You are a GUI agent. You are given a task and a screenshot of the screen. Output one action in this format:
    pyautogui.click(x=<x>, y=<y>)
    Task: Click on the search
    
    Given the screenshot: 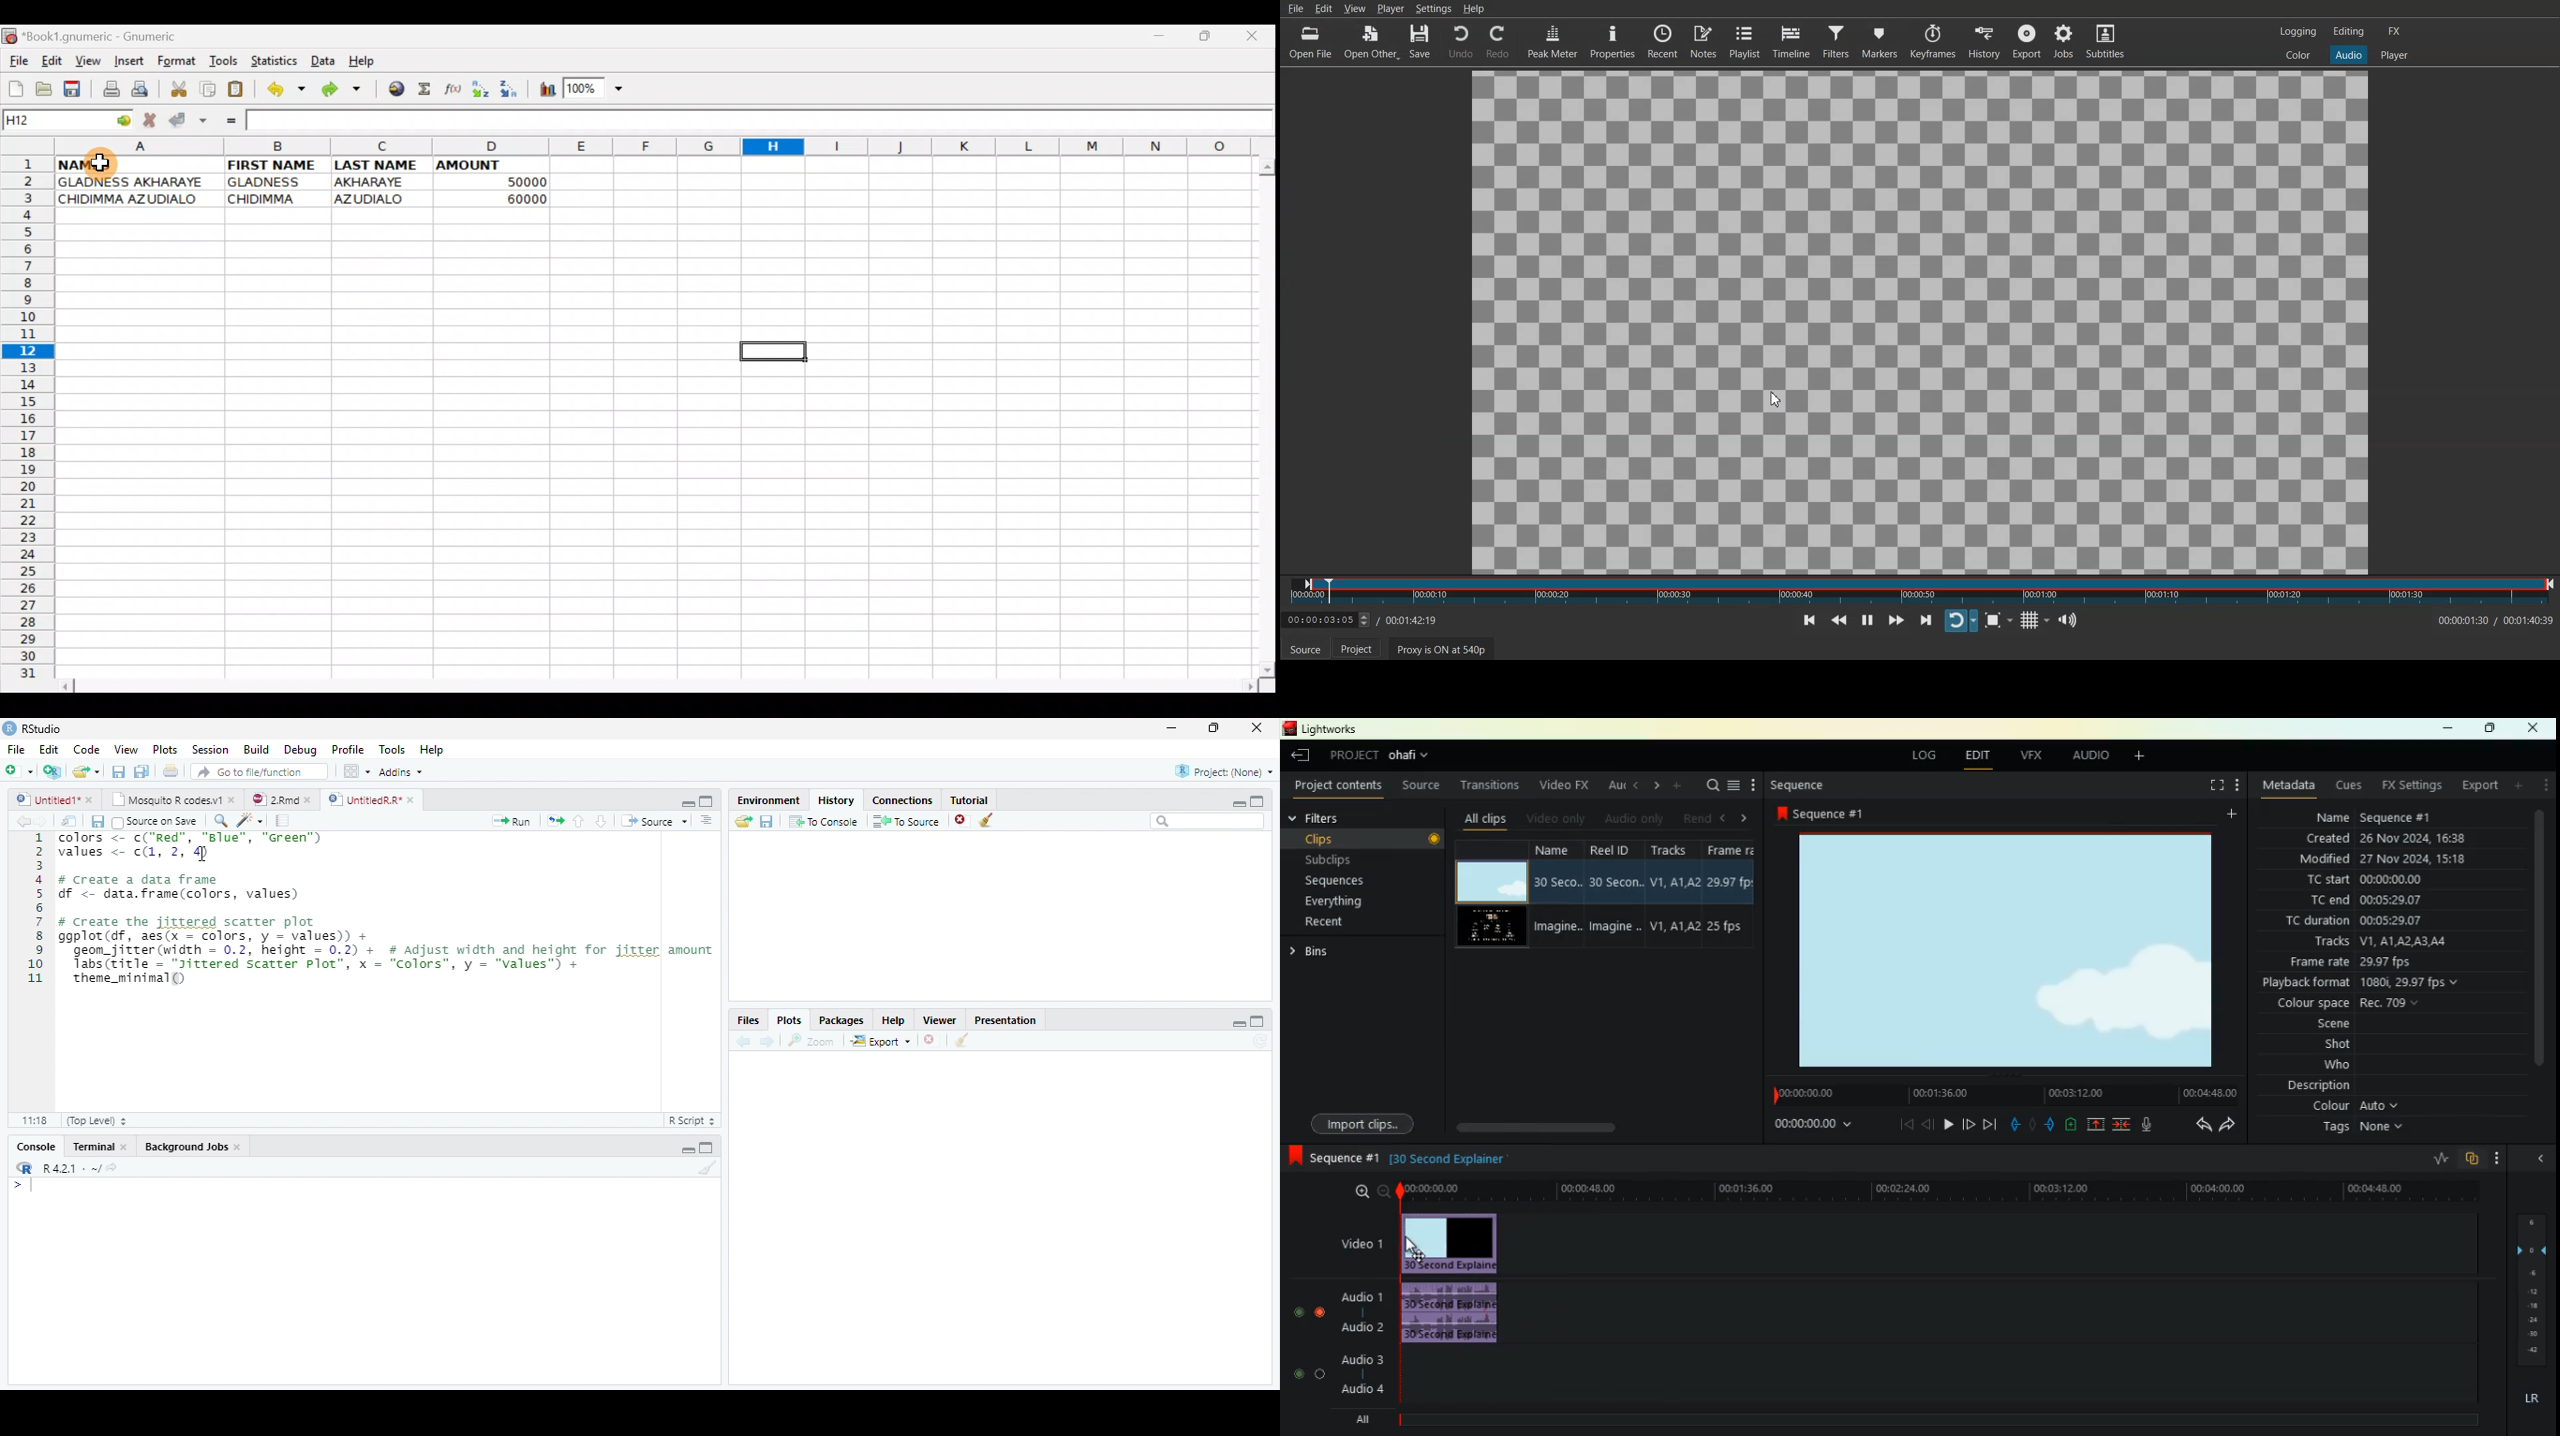 What is the action you would take?
    pyautogui.click(x=1710, y=787)
    